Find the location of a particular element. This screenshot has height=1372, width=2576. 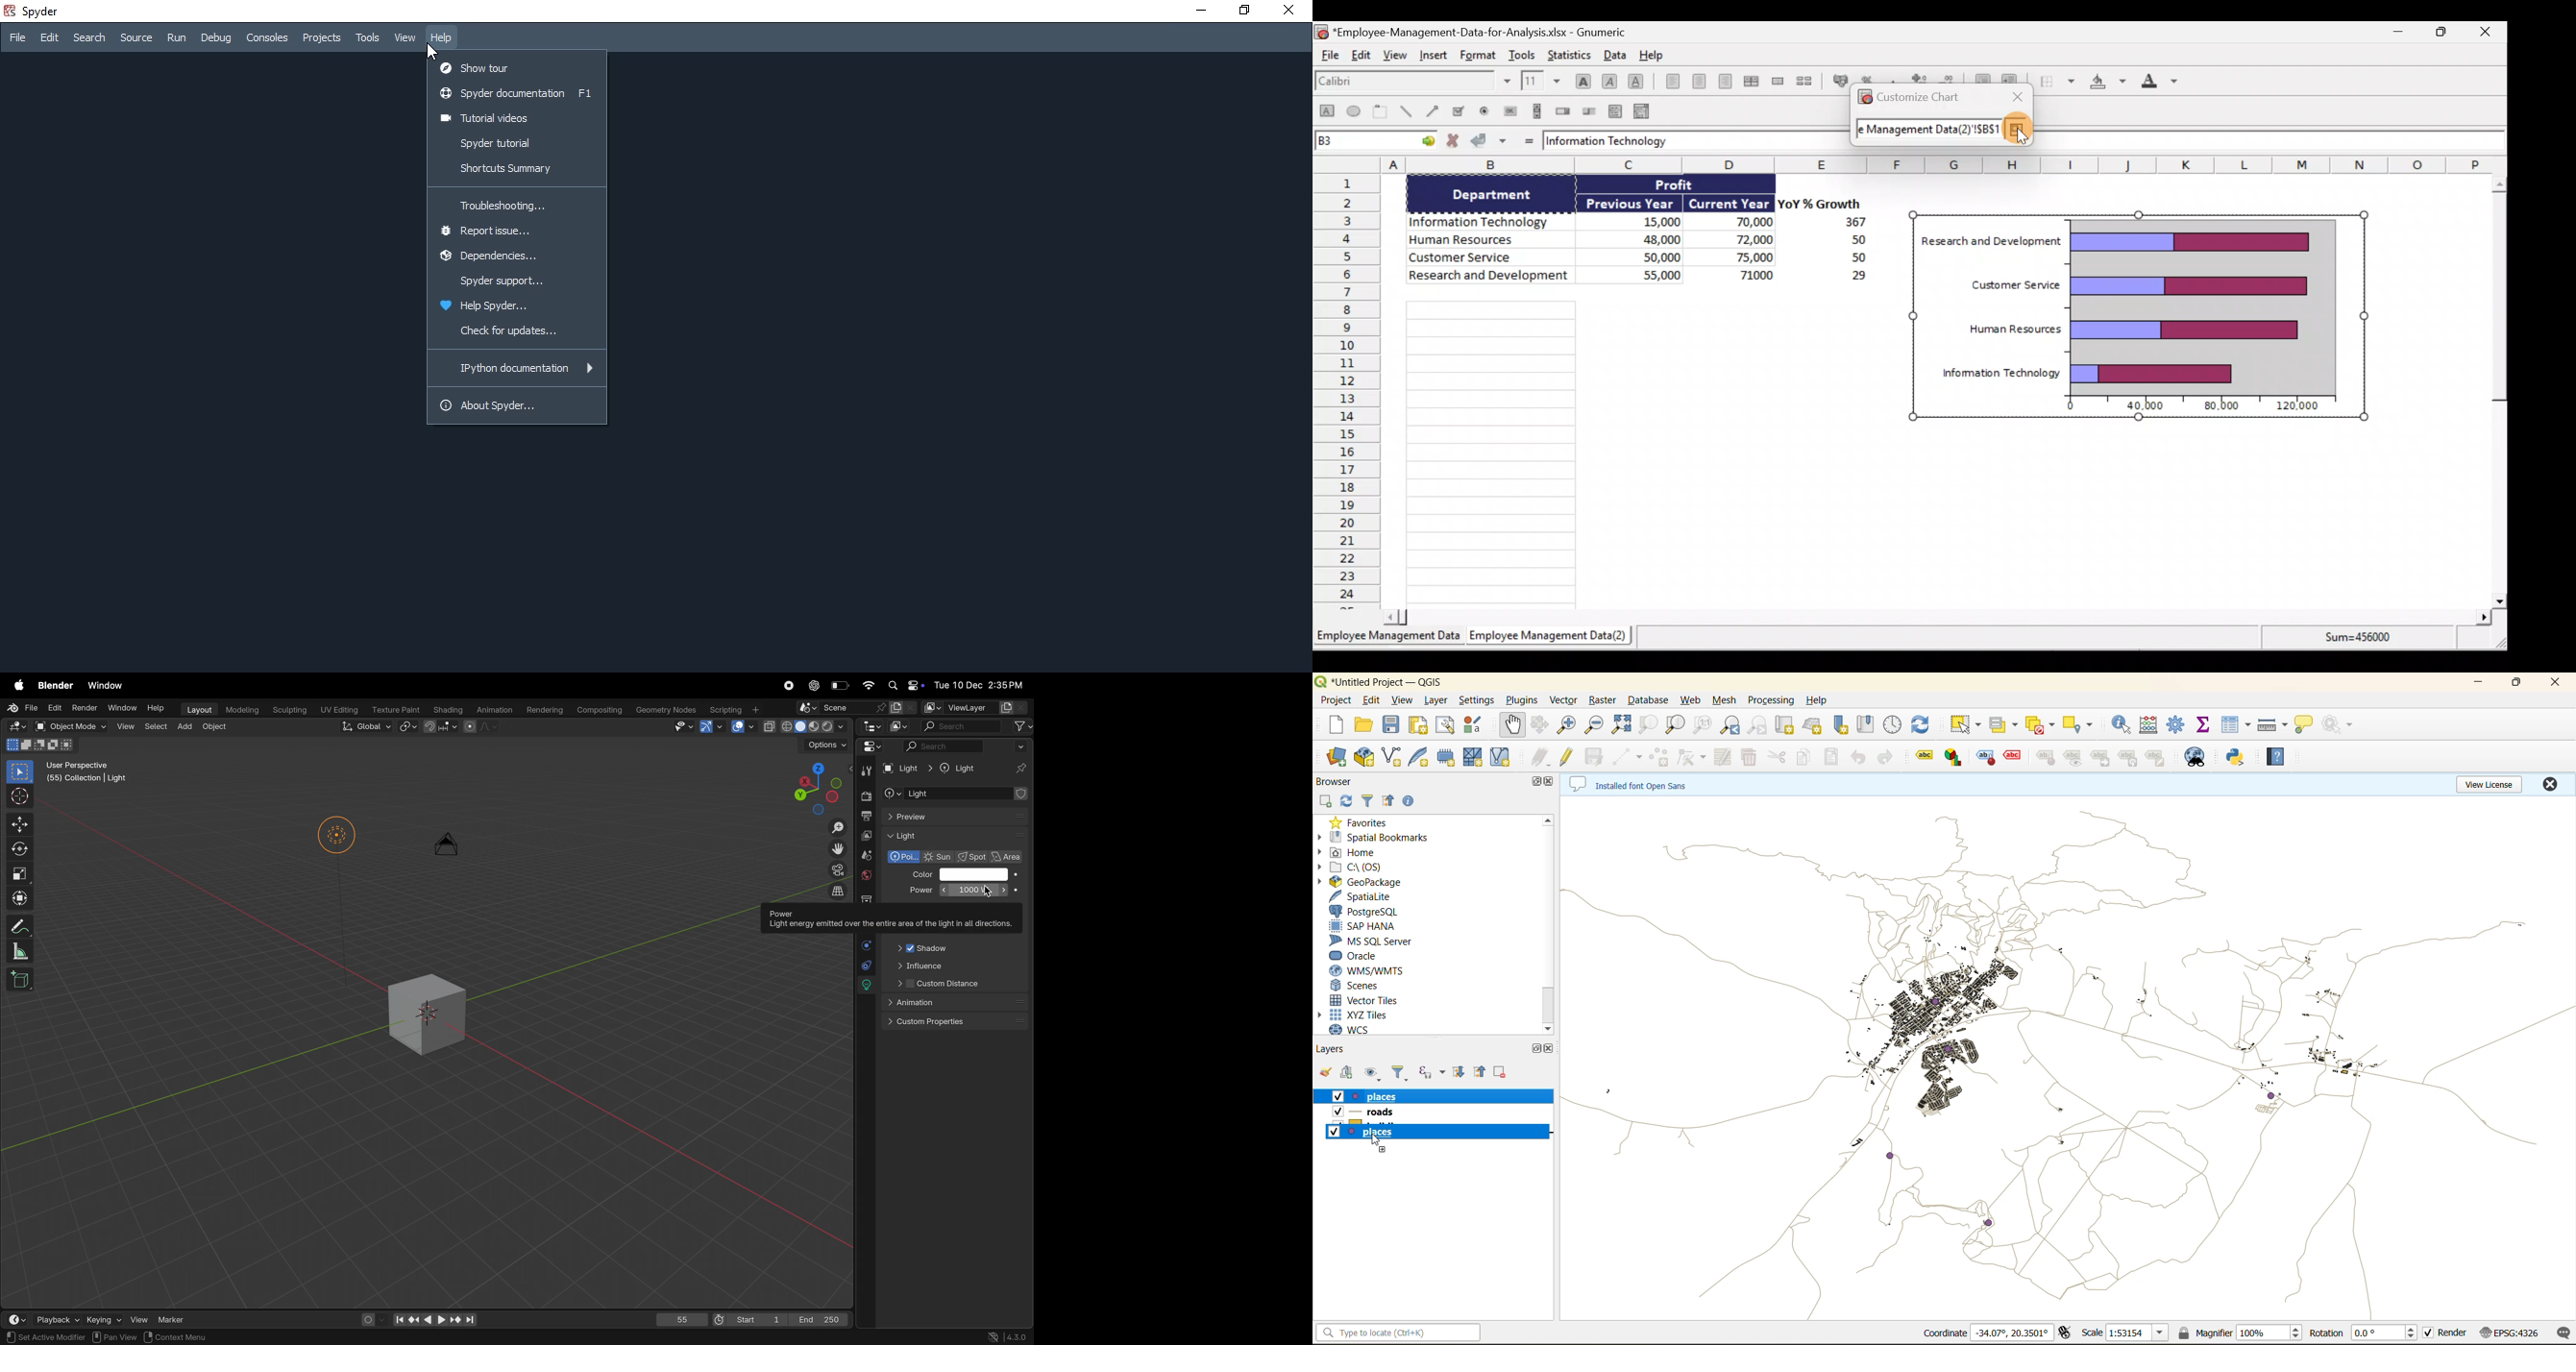

pan map is located at coordinates (1518, 726).